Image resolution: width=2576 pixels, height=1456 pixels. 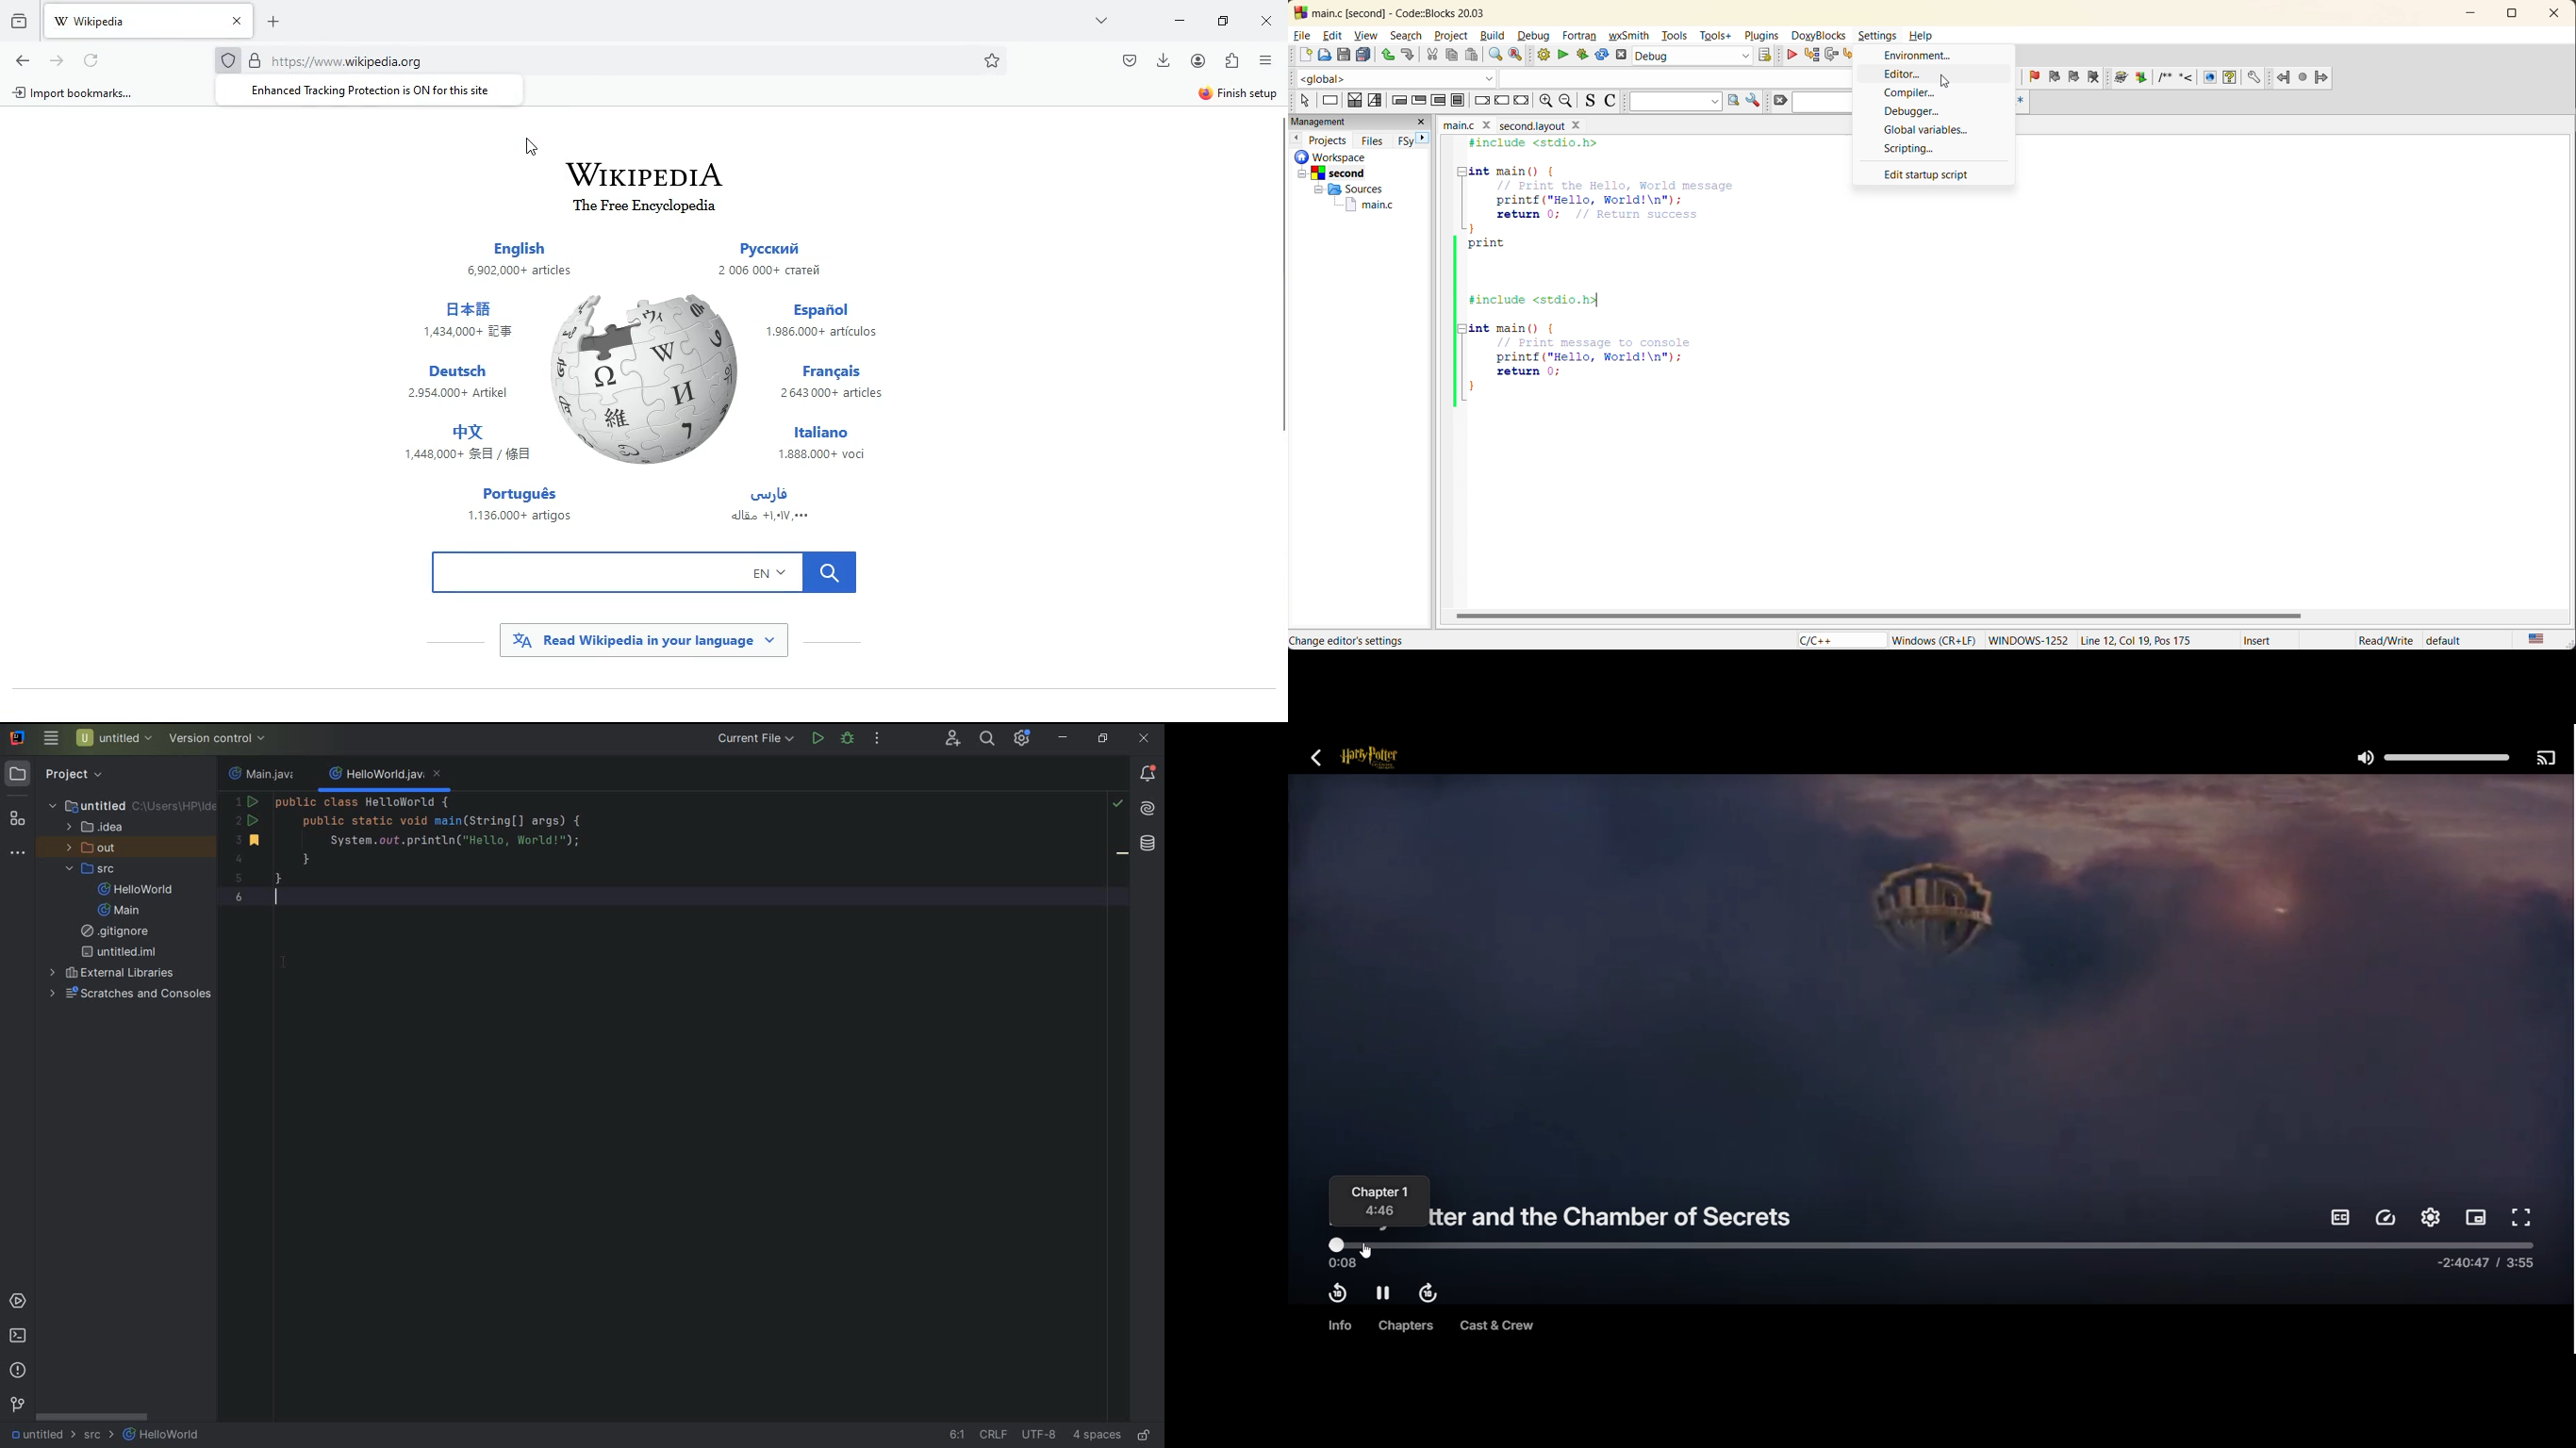 I want to click on Picture in picture, so click(x=2476, y=1219).